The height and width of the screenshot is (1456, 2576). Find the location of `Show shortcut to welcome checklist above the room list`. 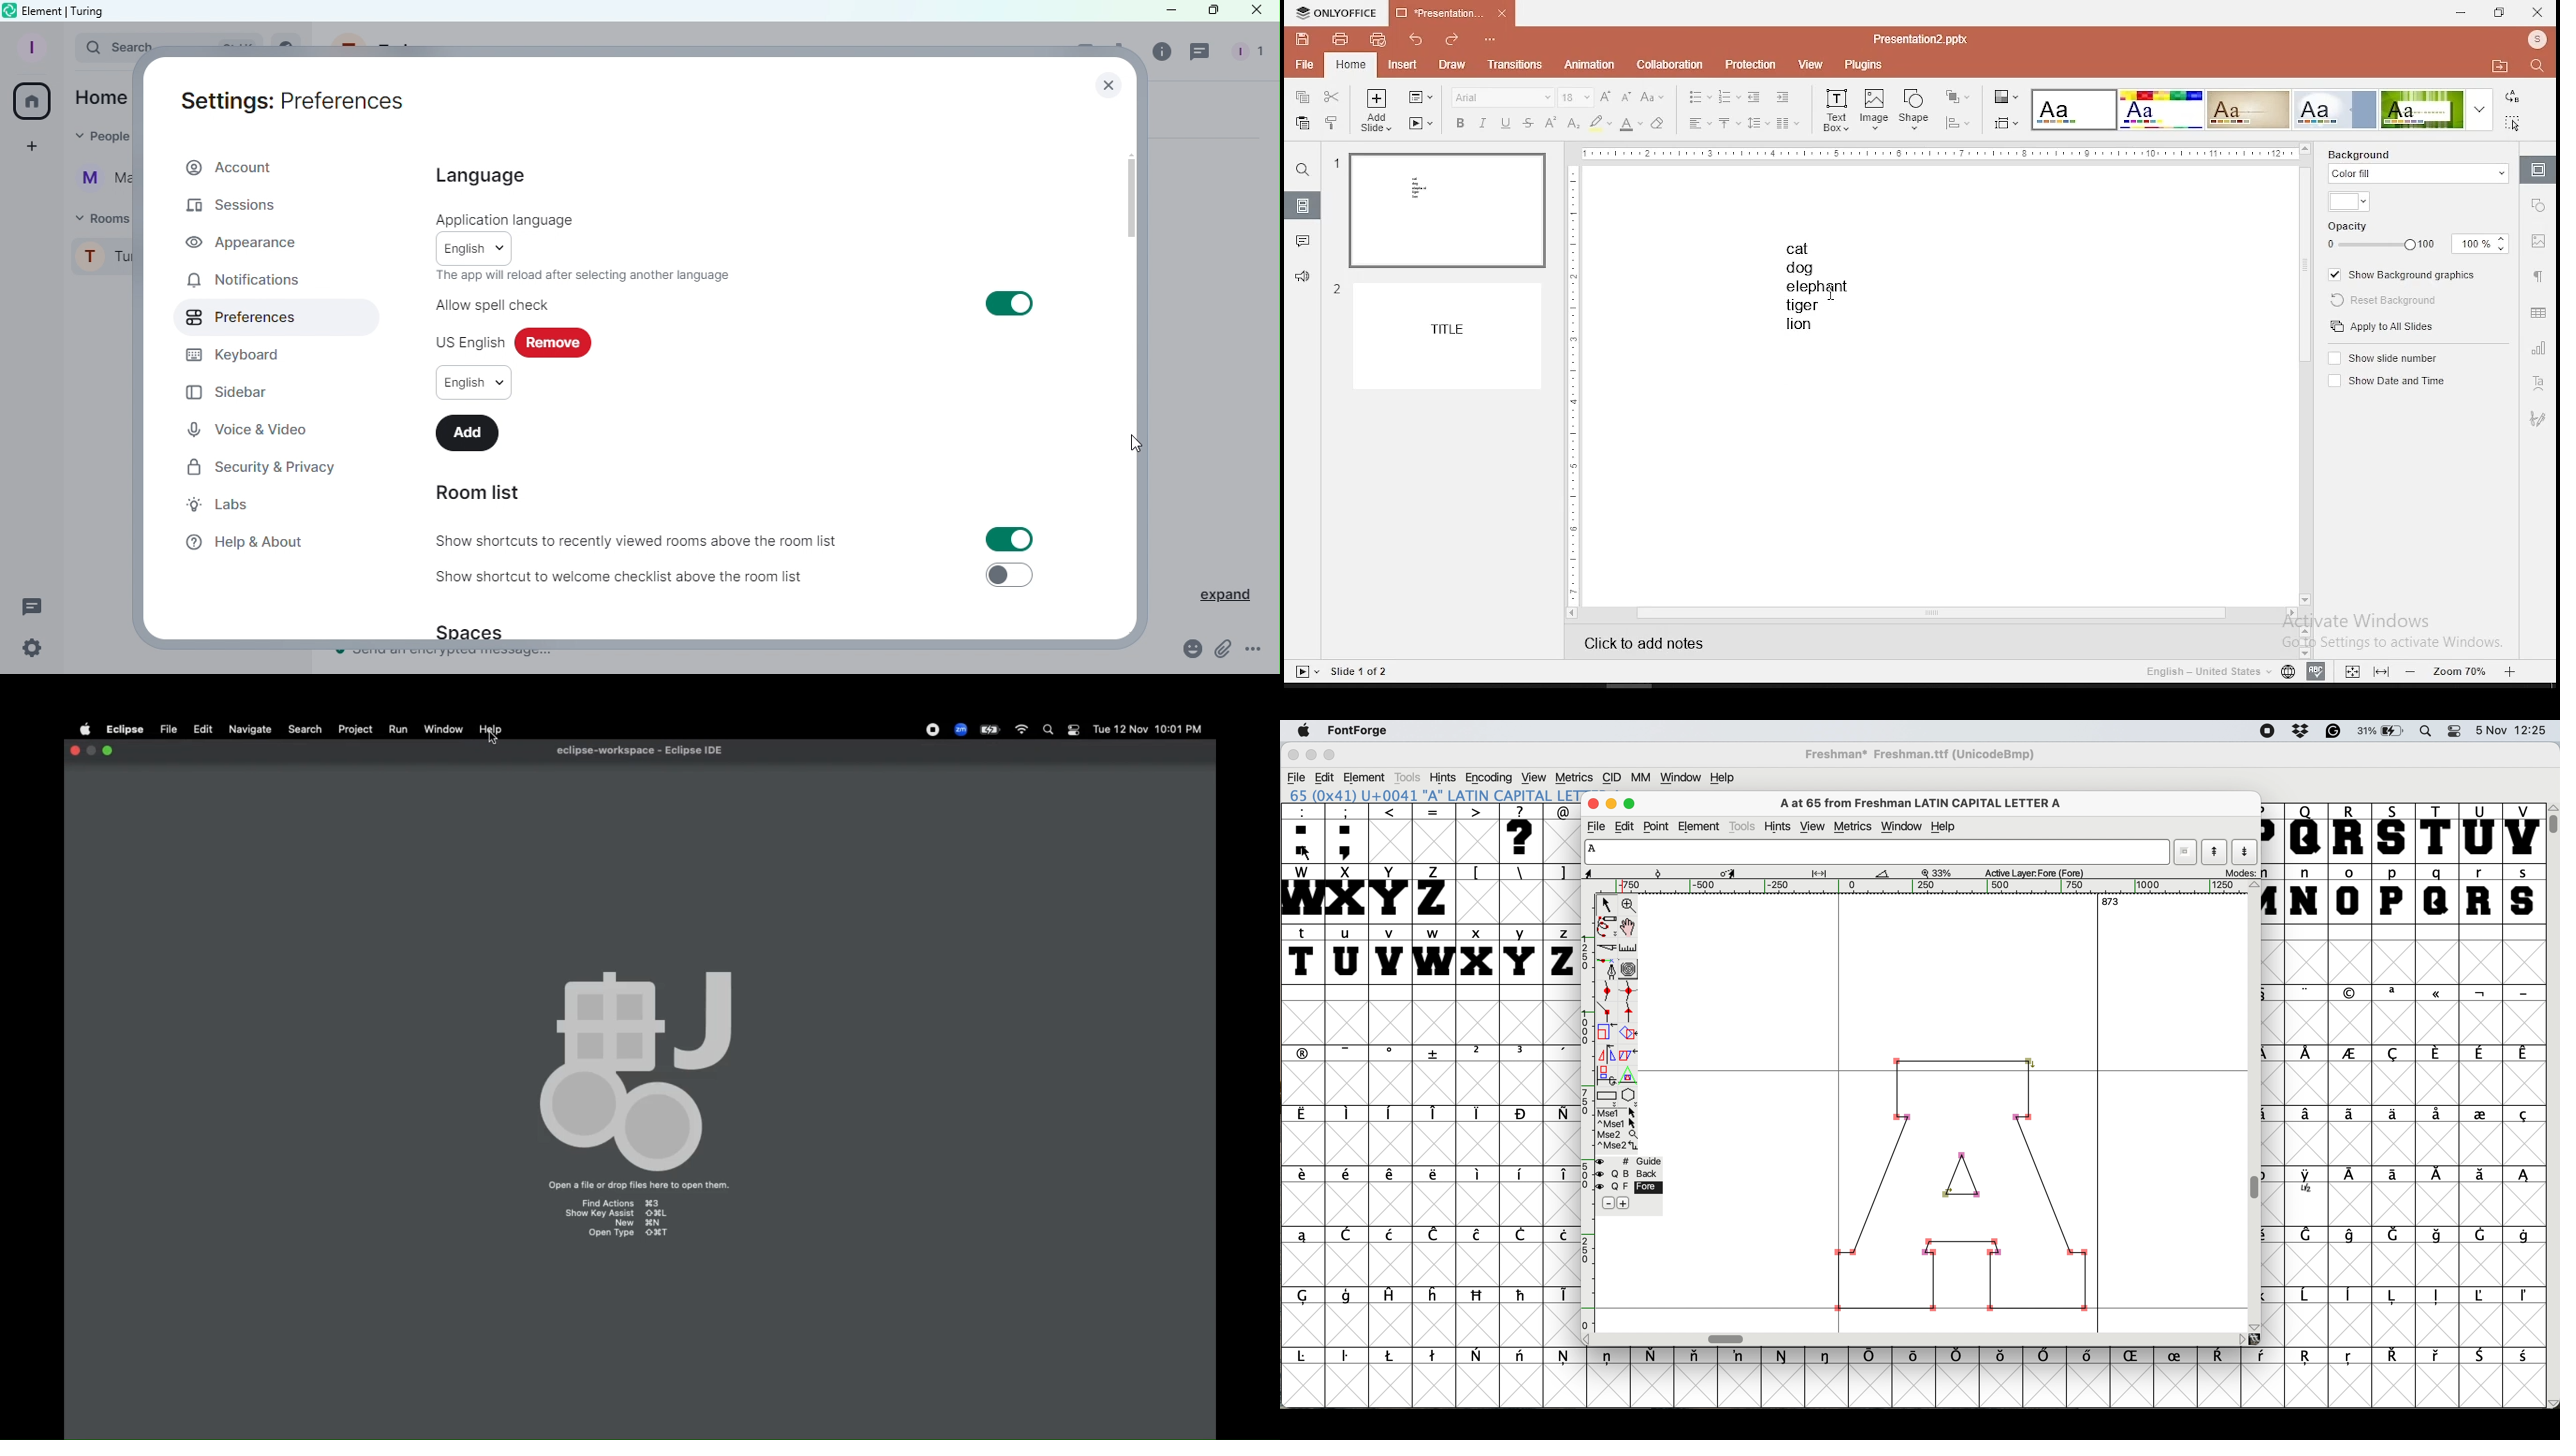

Show shortcut to welcome checklist above the room list is located at coordinates (635, 579).